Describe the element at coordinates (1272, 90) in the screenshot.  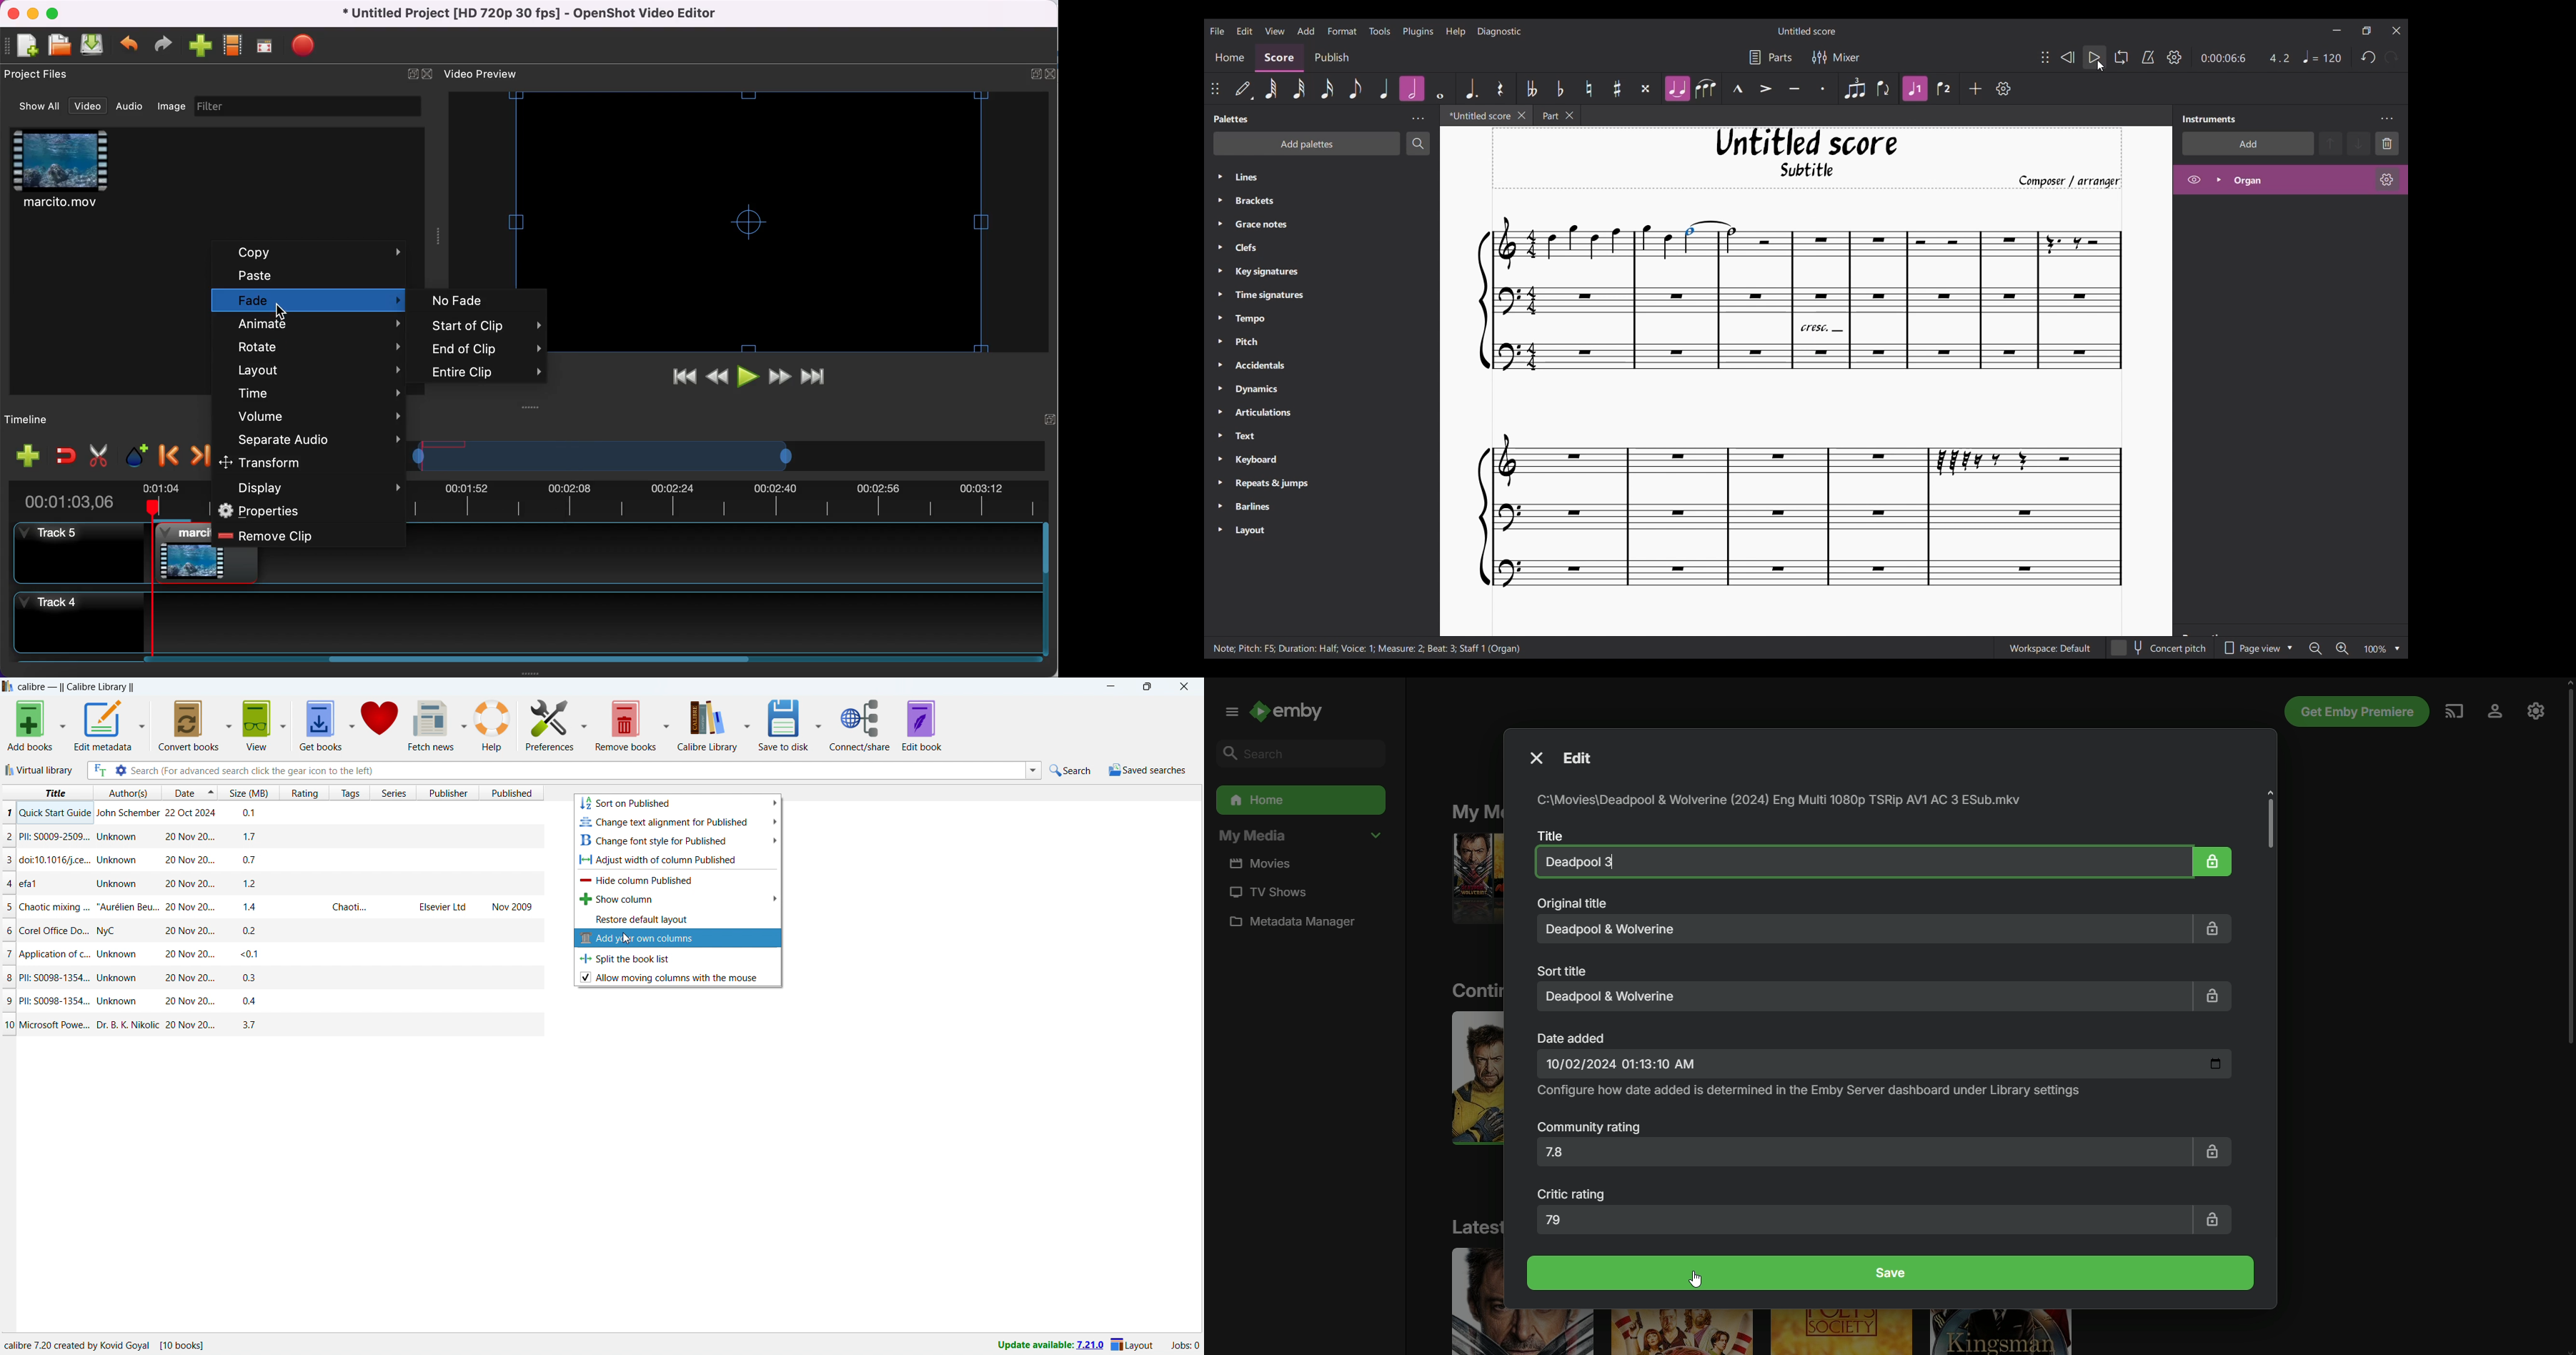
I see `64th note` at that location.